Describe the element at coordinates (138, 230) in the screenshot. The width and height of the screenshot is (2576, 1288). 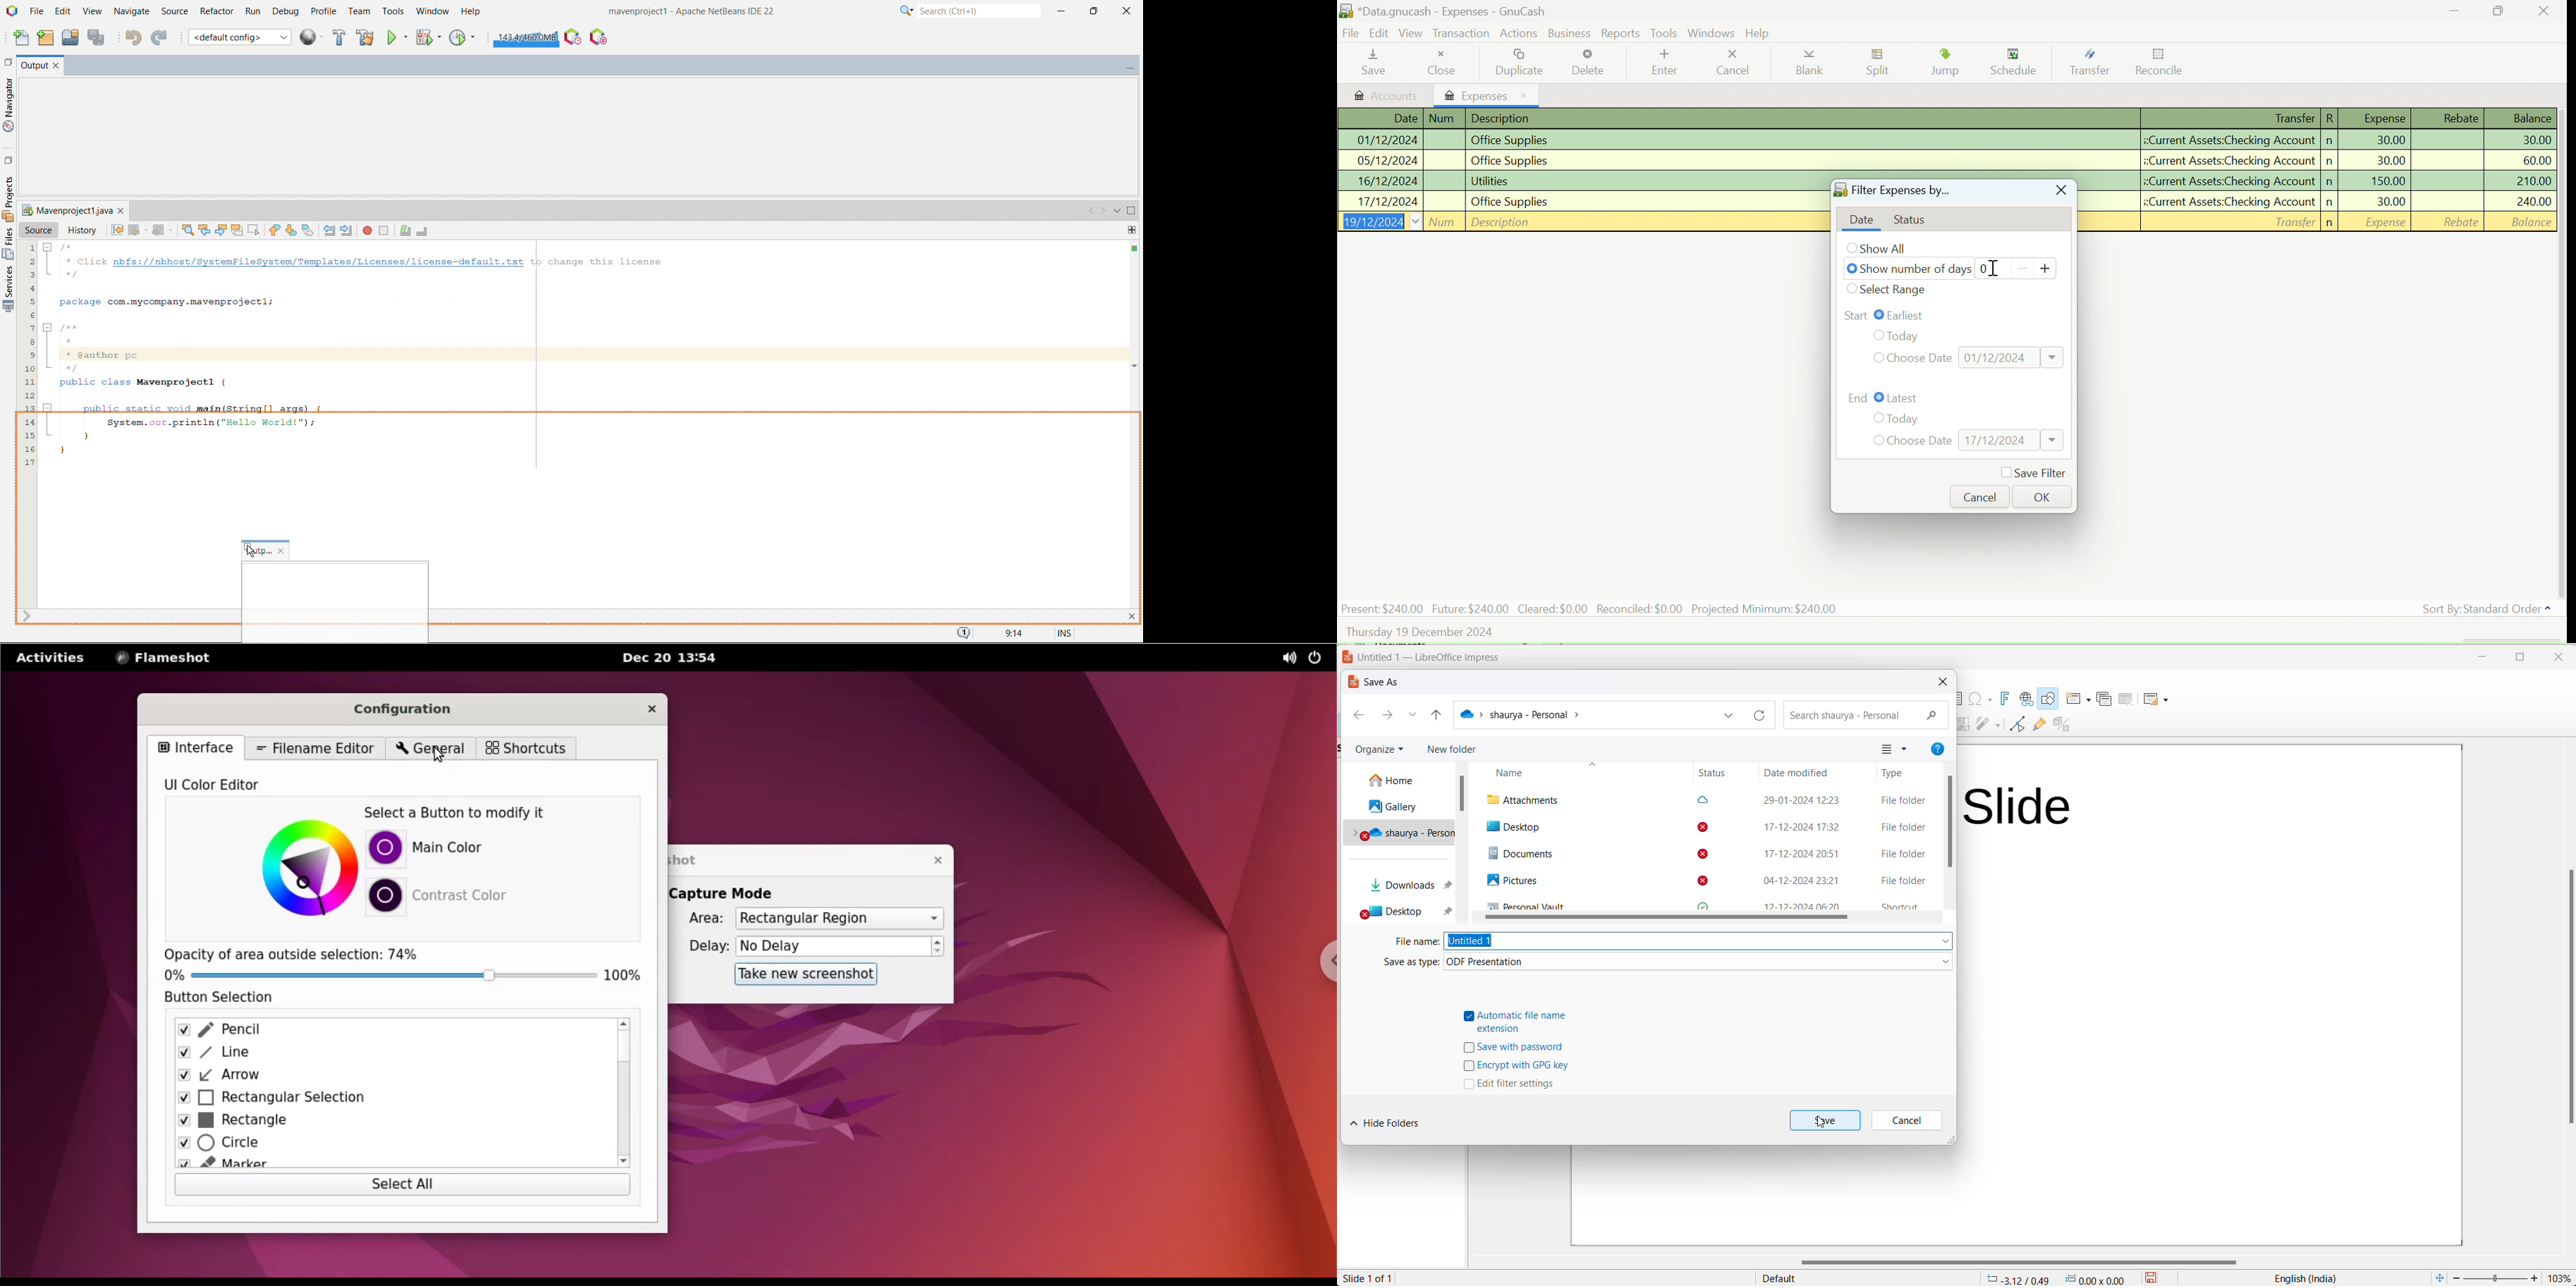
I see `back` at that location.